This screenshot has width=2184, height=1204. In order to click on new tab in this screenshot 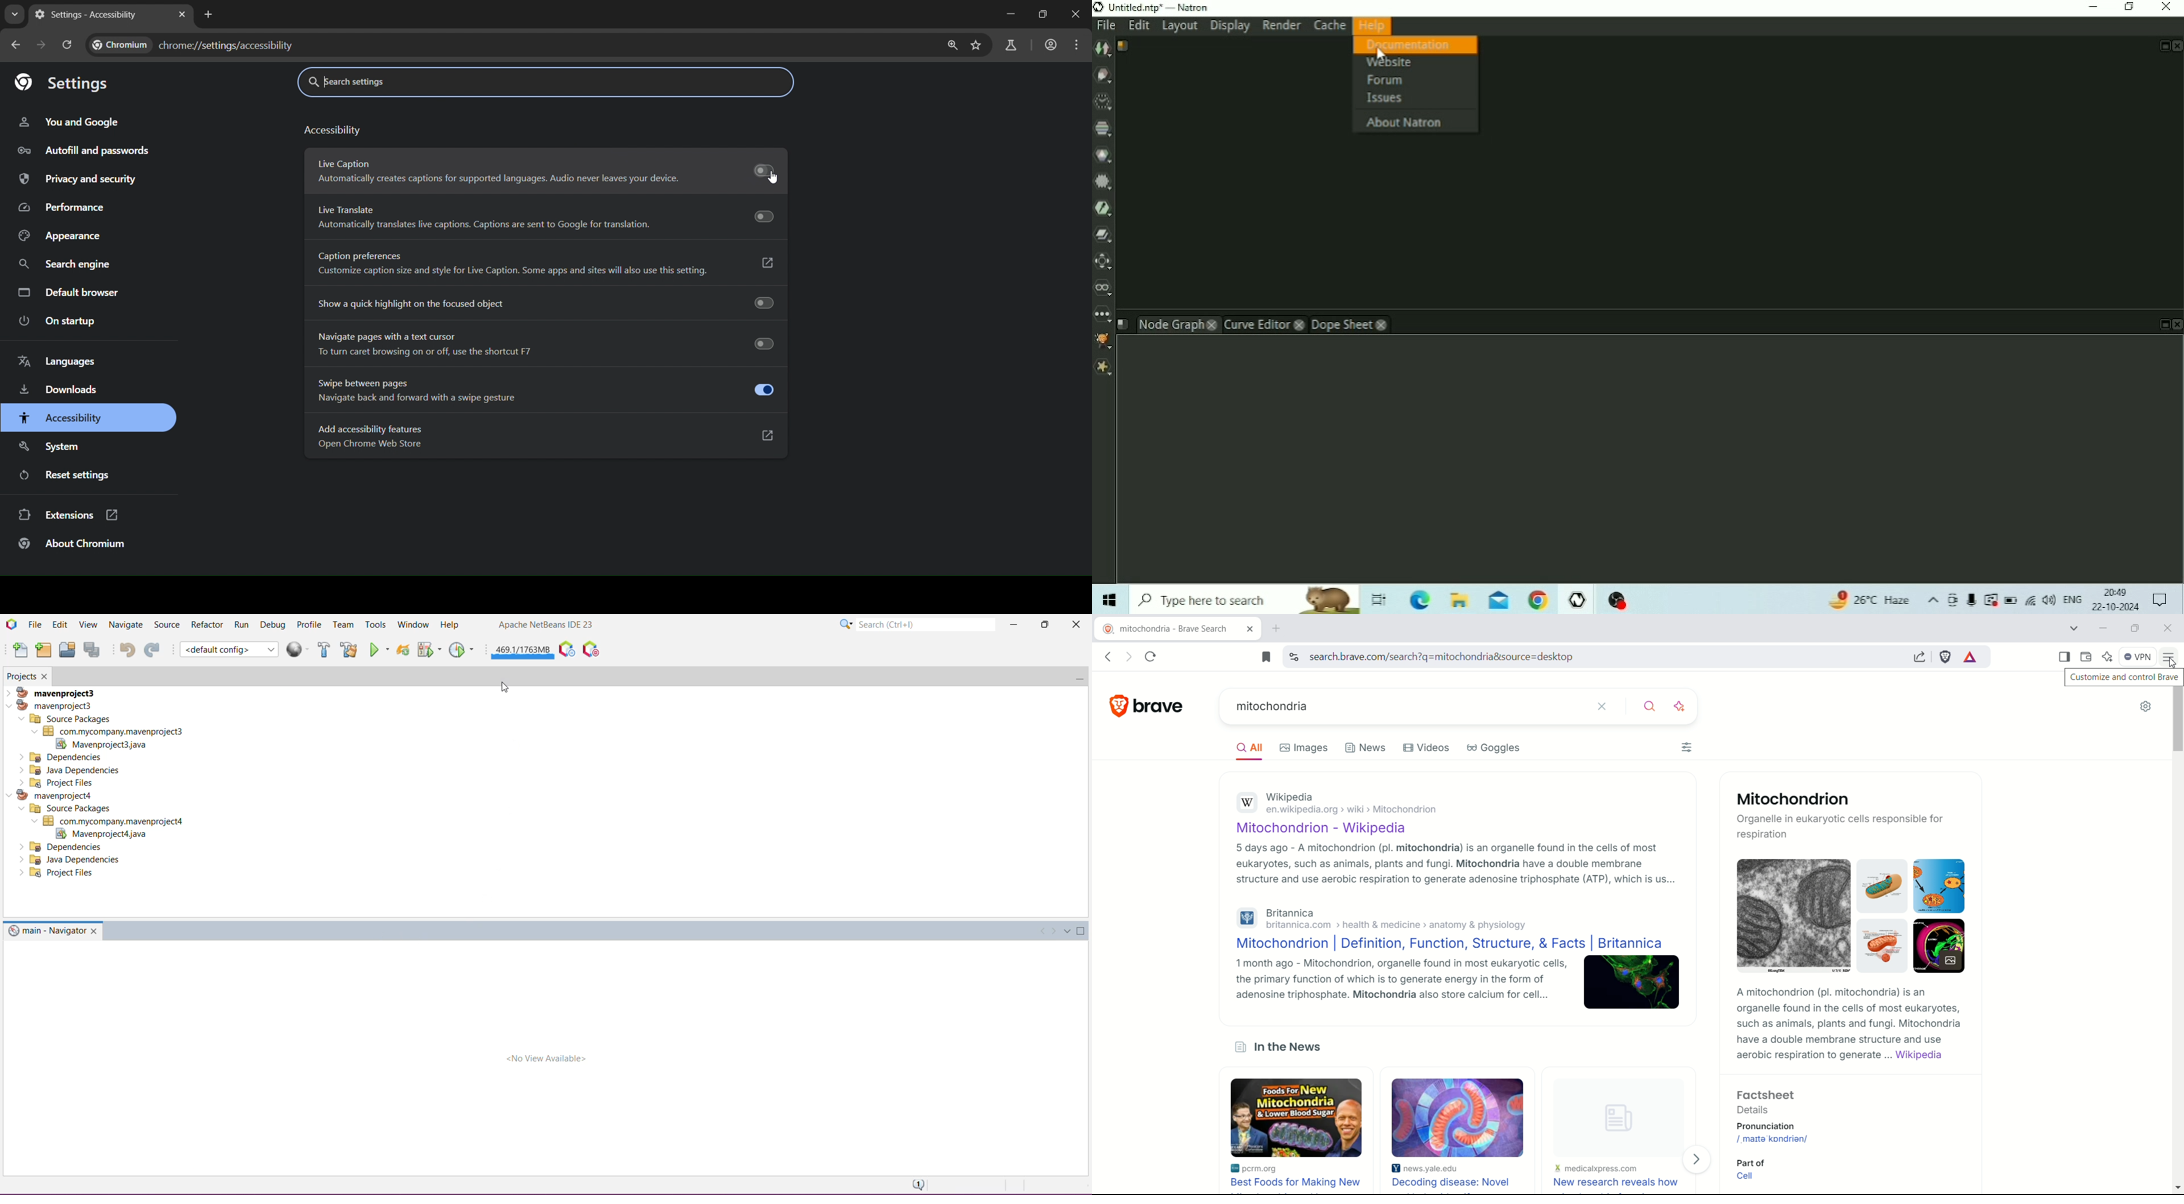, I will do `click(210, 15)`.